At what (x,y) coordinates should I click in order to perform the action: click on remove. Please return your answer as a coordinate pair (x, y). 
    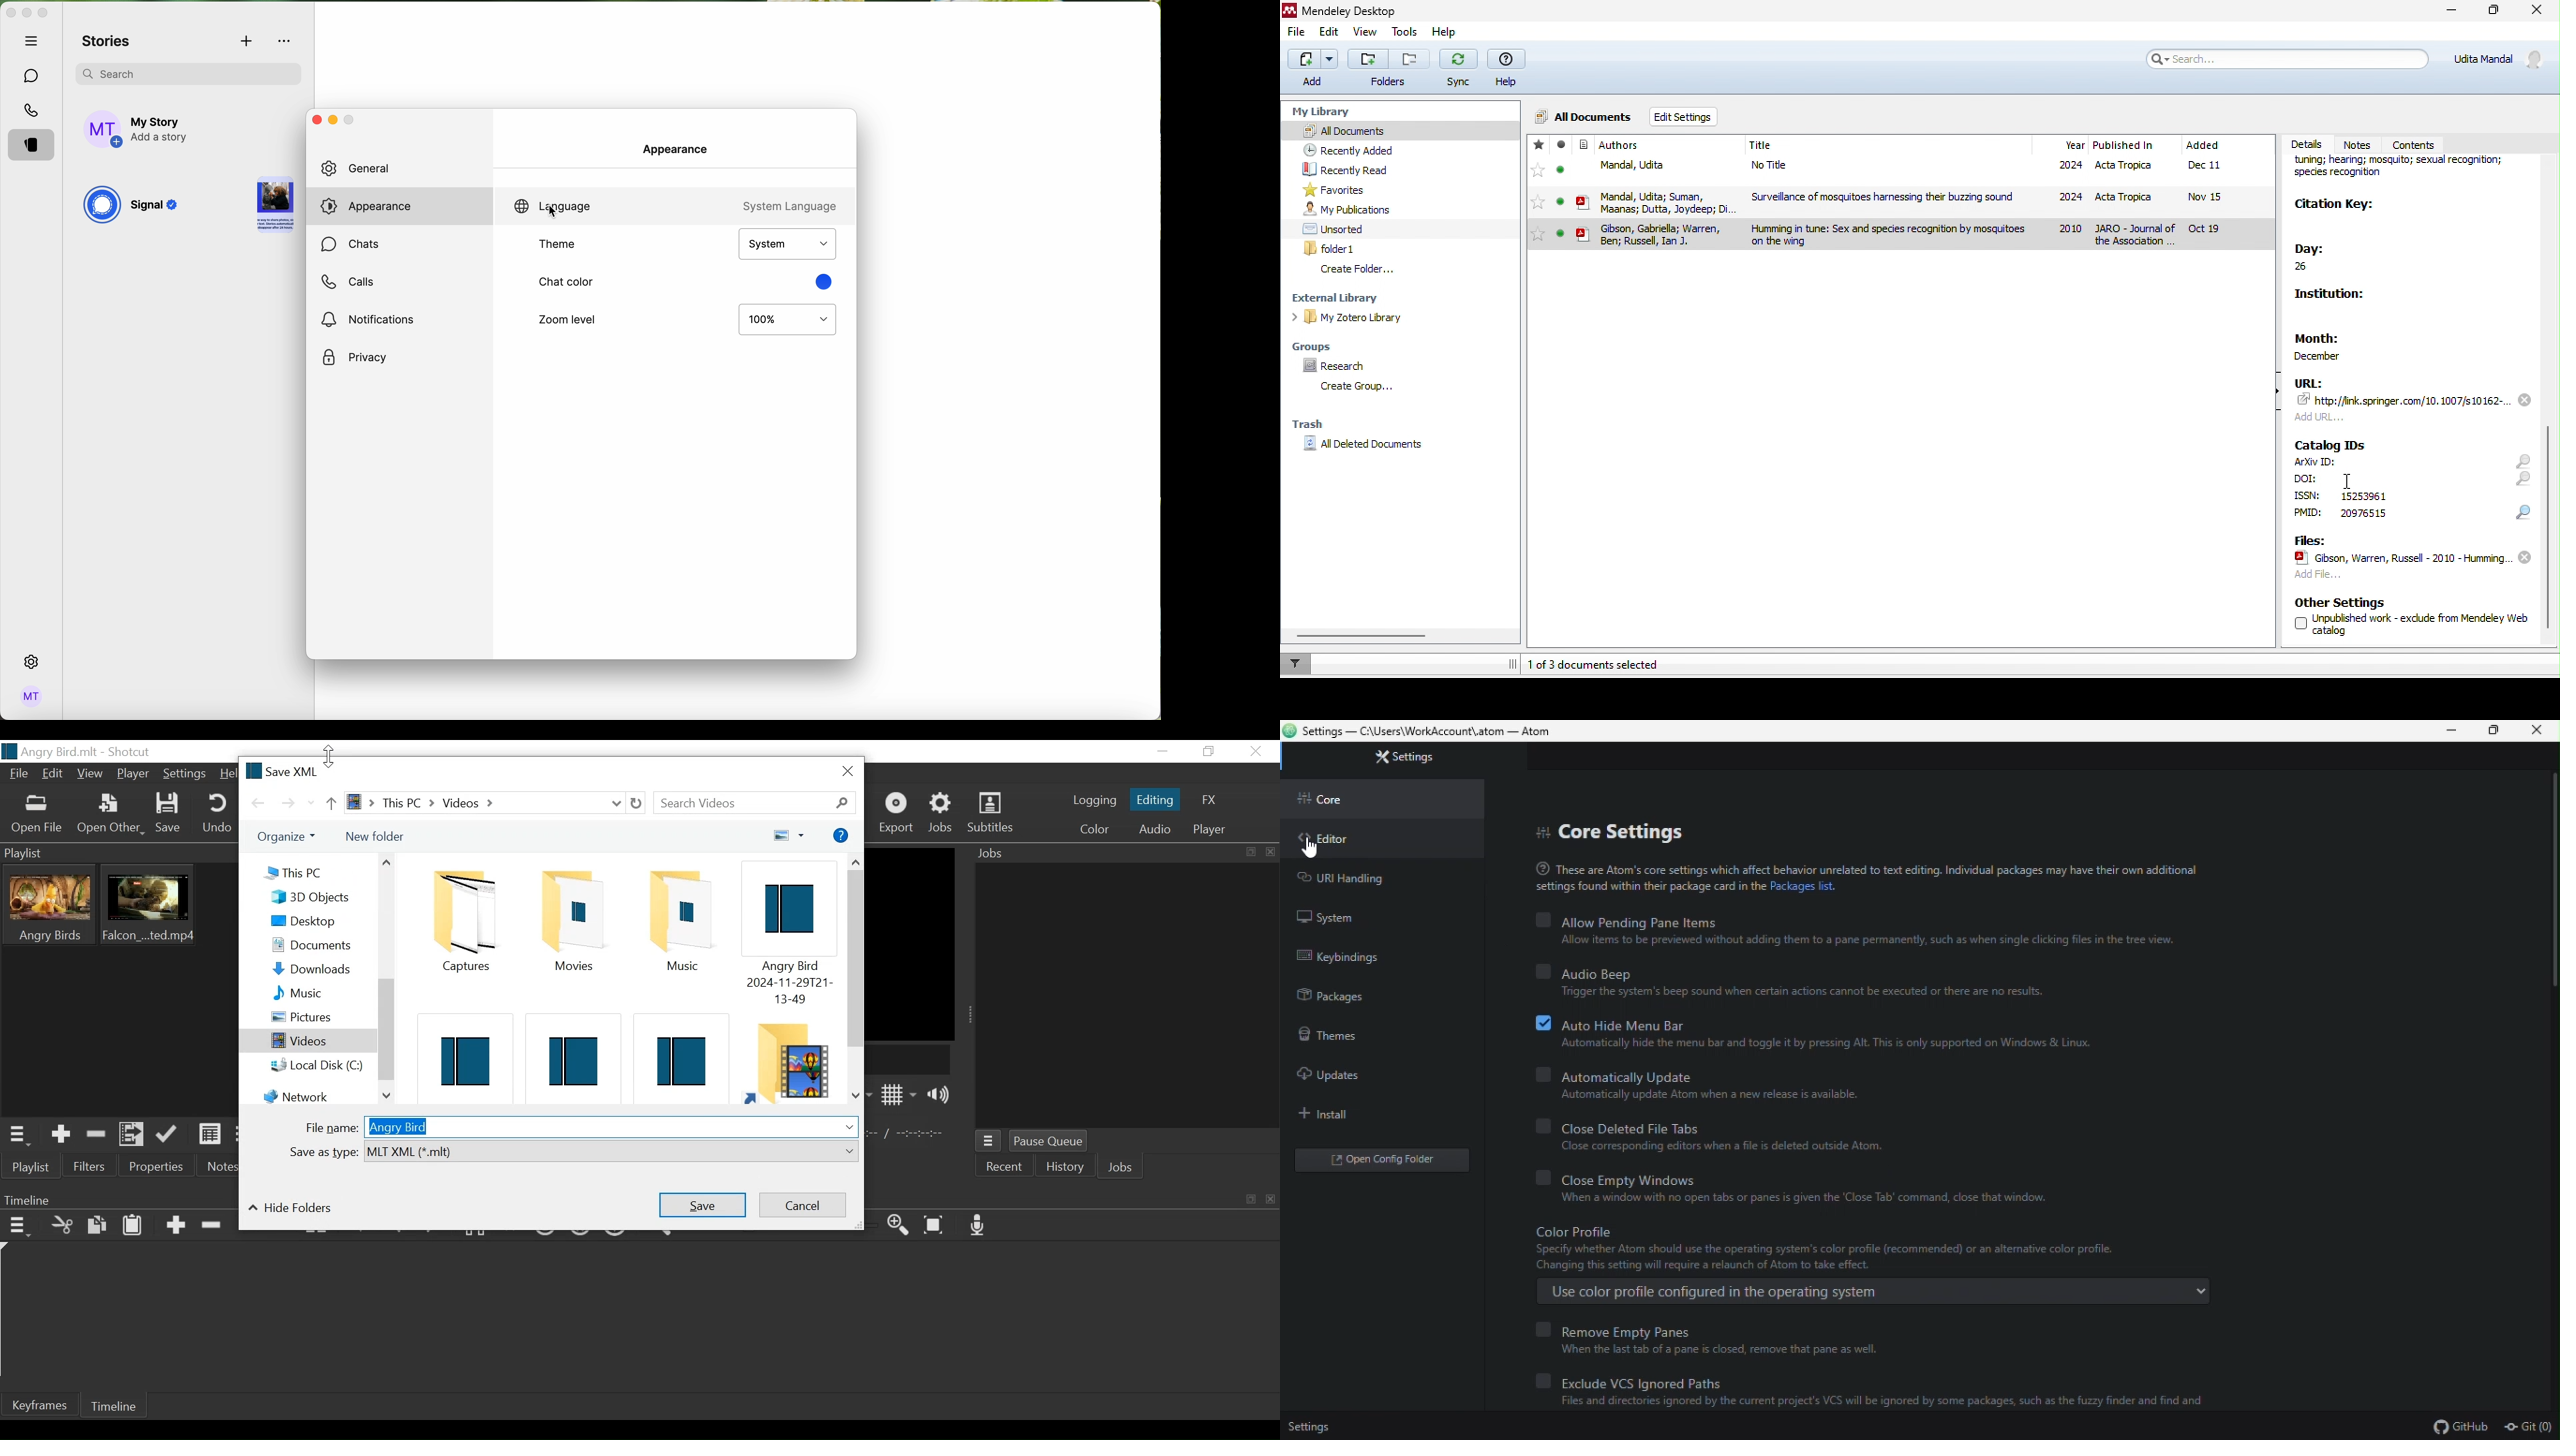
    Looking at the image, I should click on (2524, 399).